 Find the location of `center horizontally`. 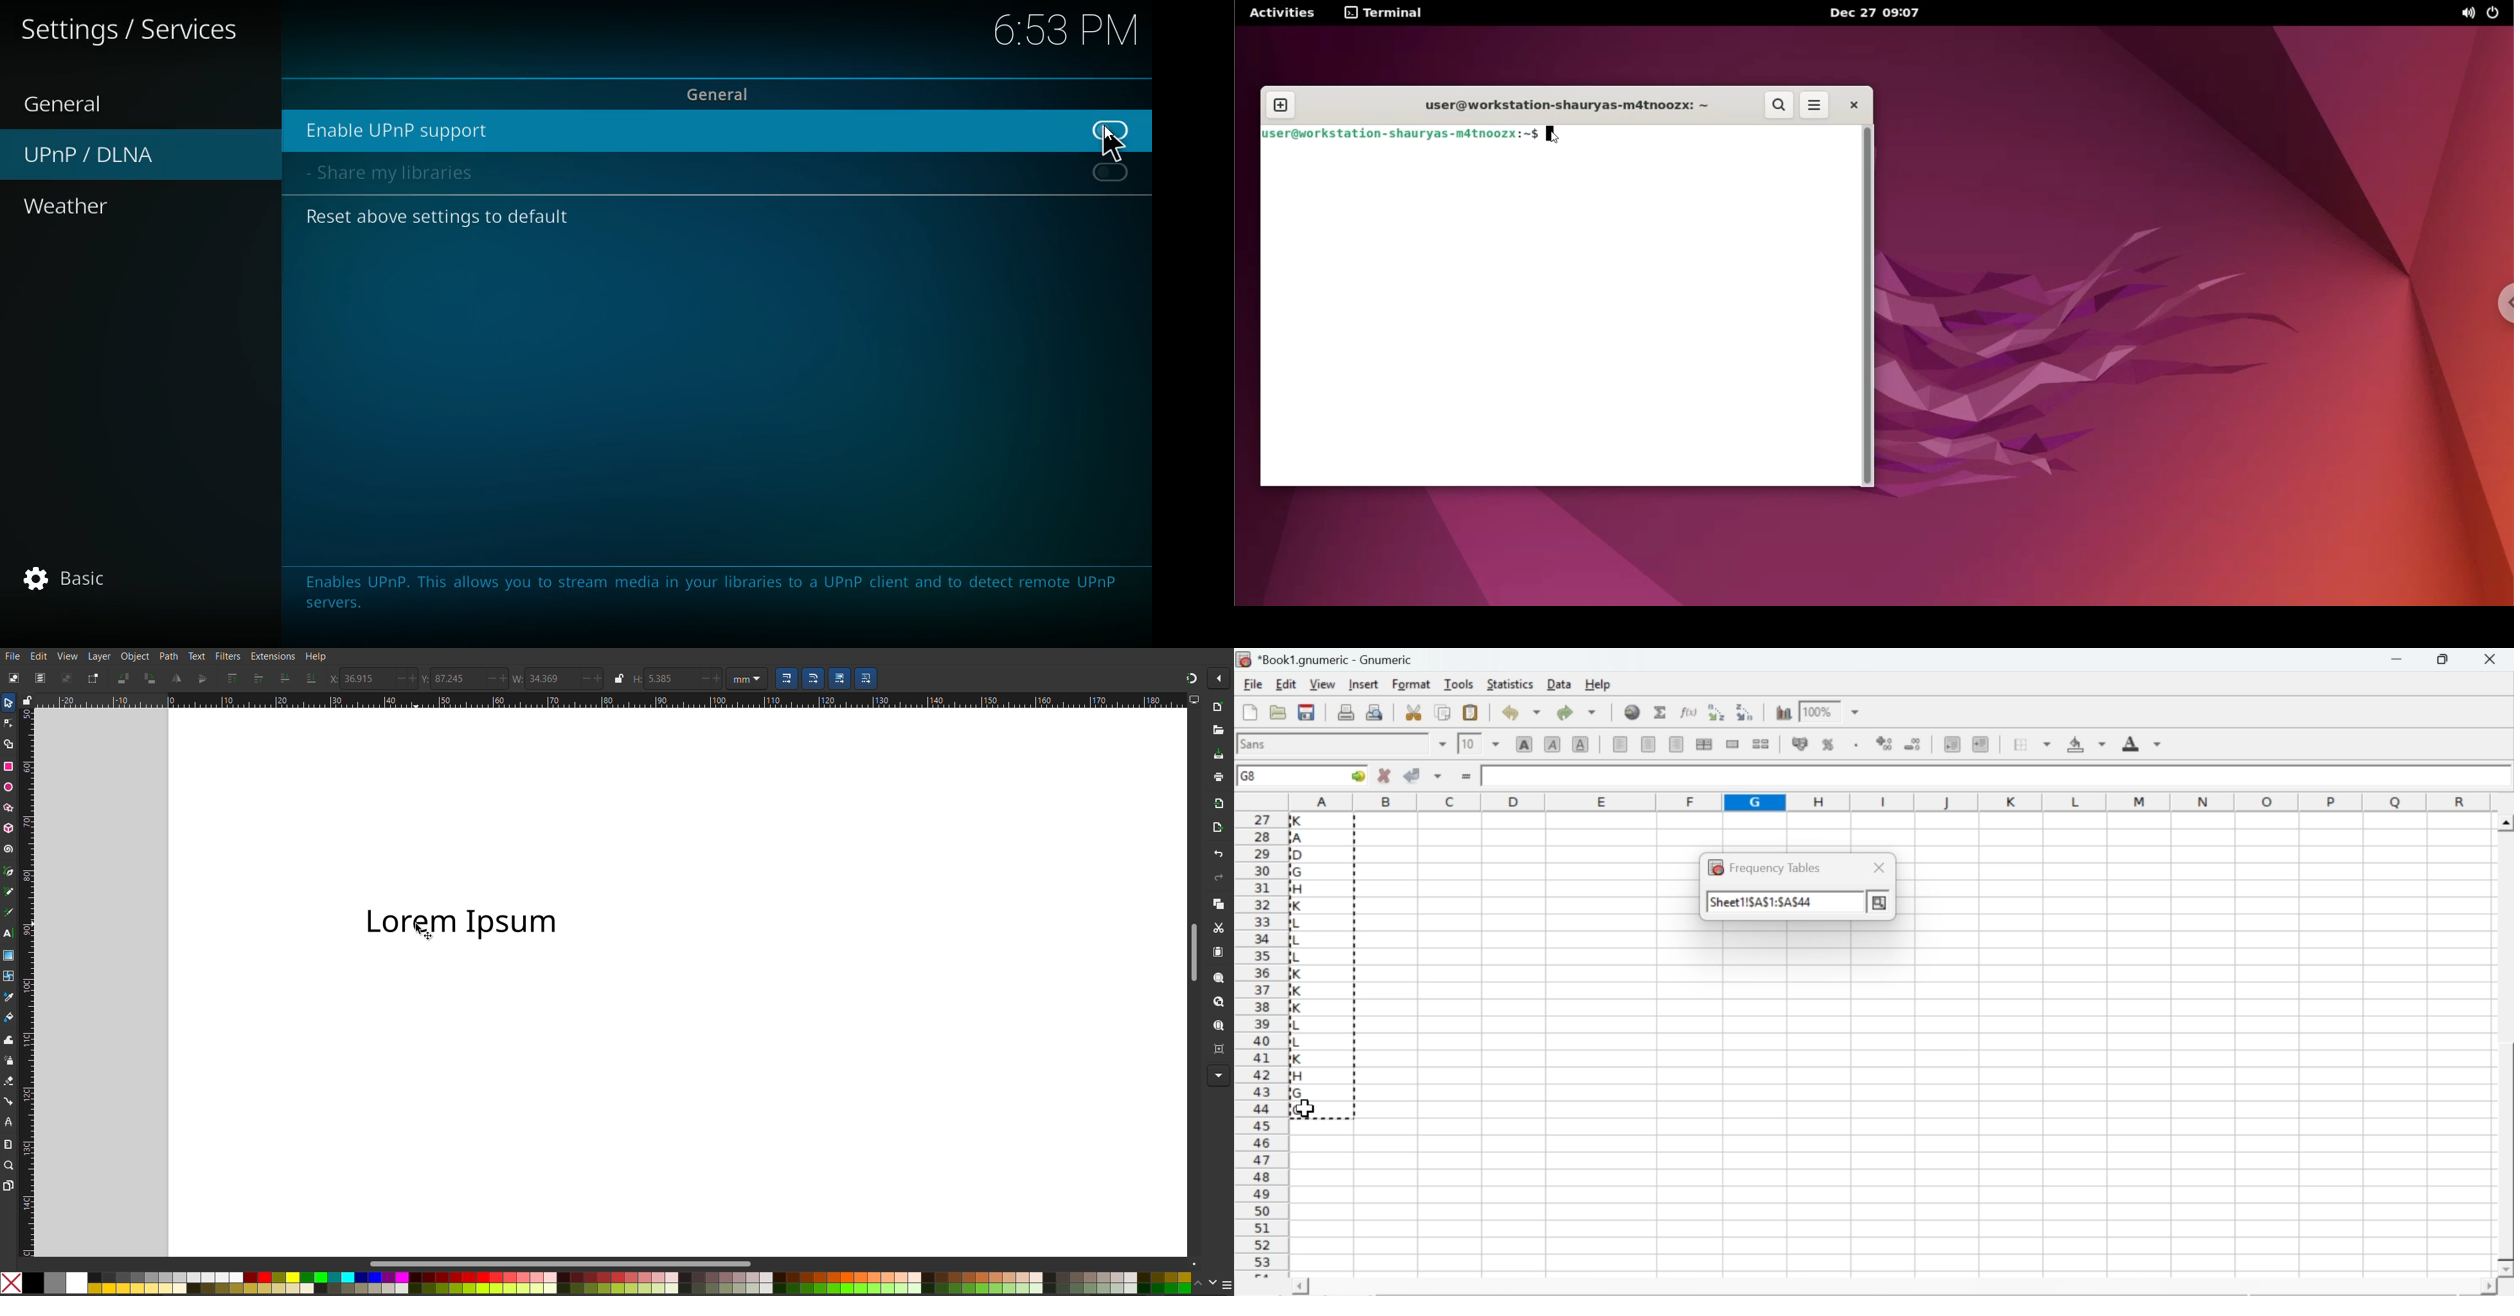

center horizontally is located at coordinates (1704, 744).